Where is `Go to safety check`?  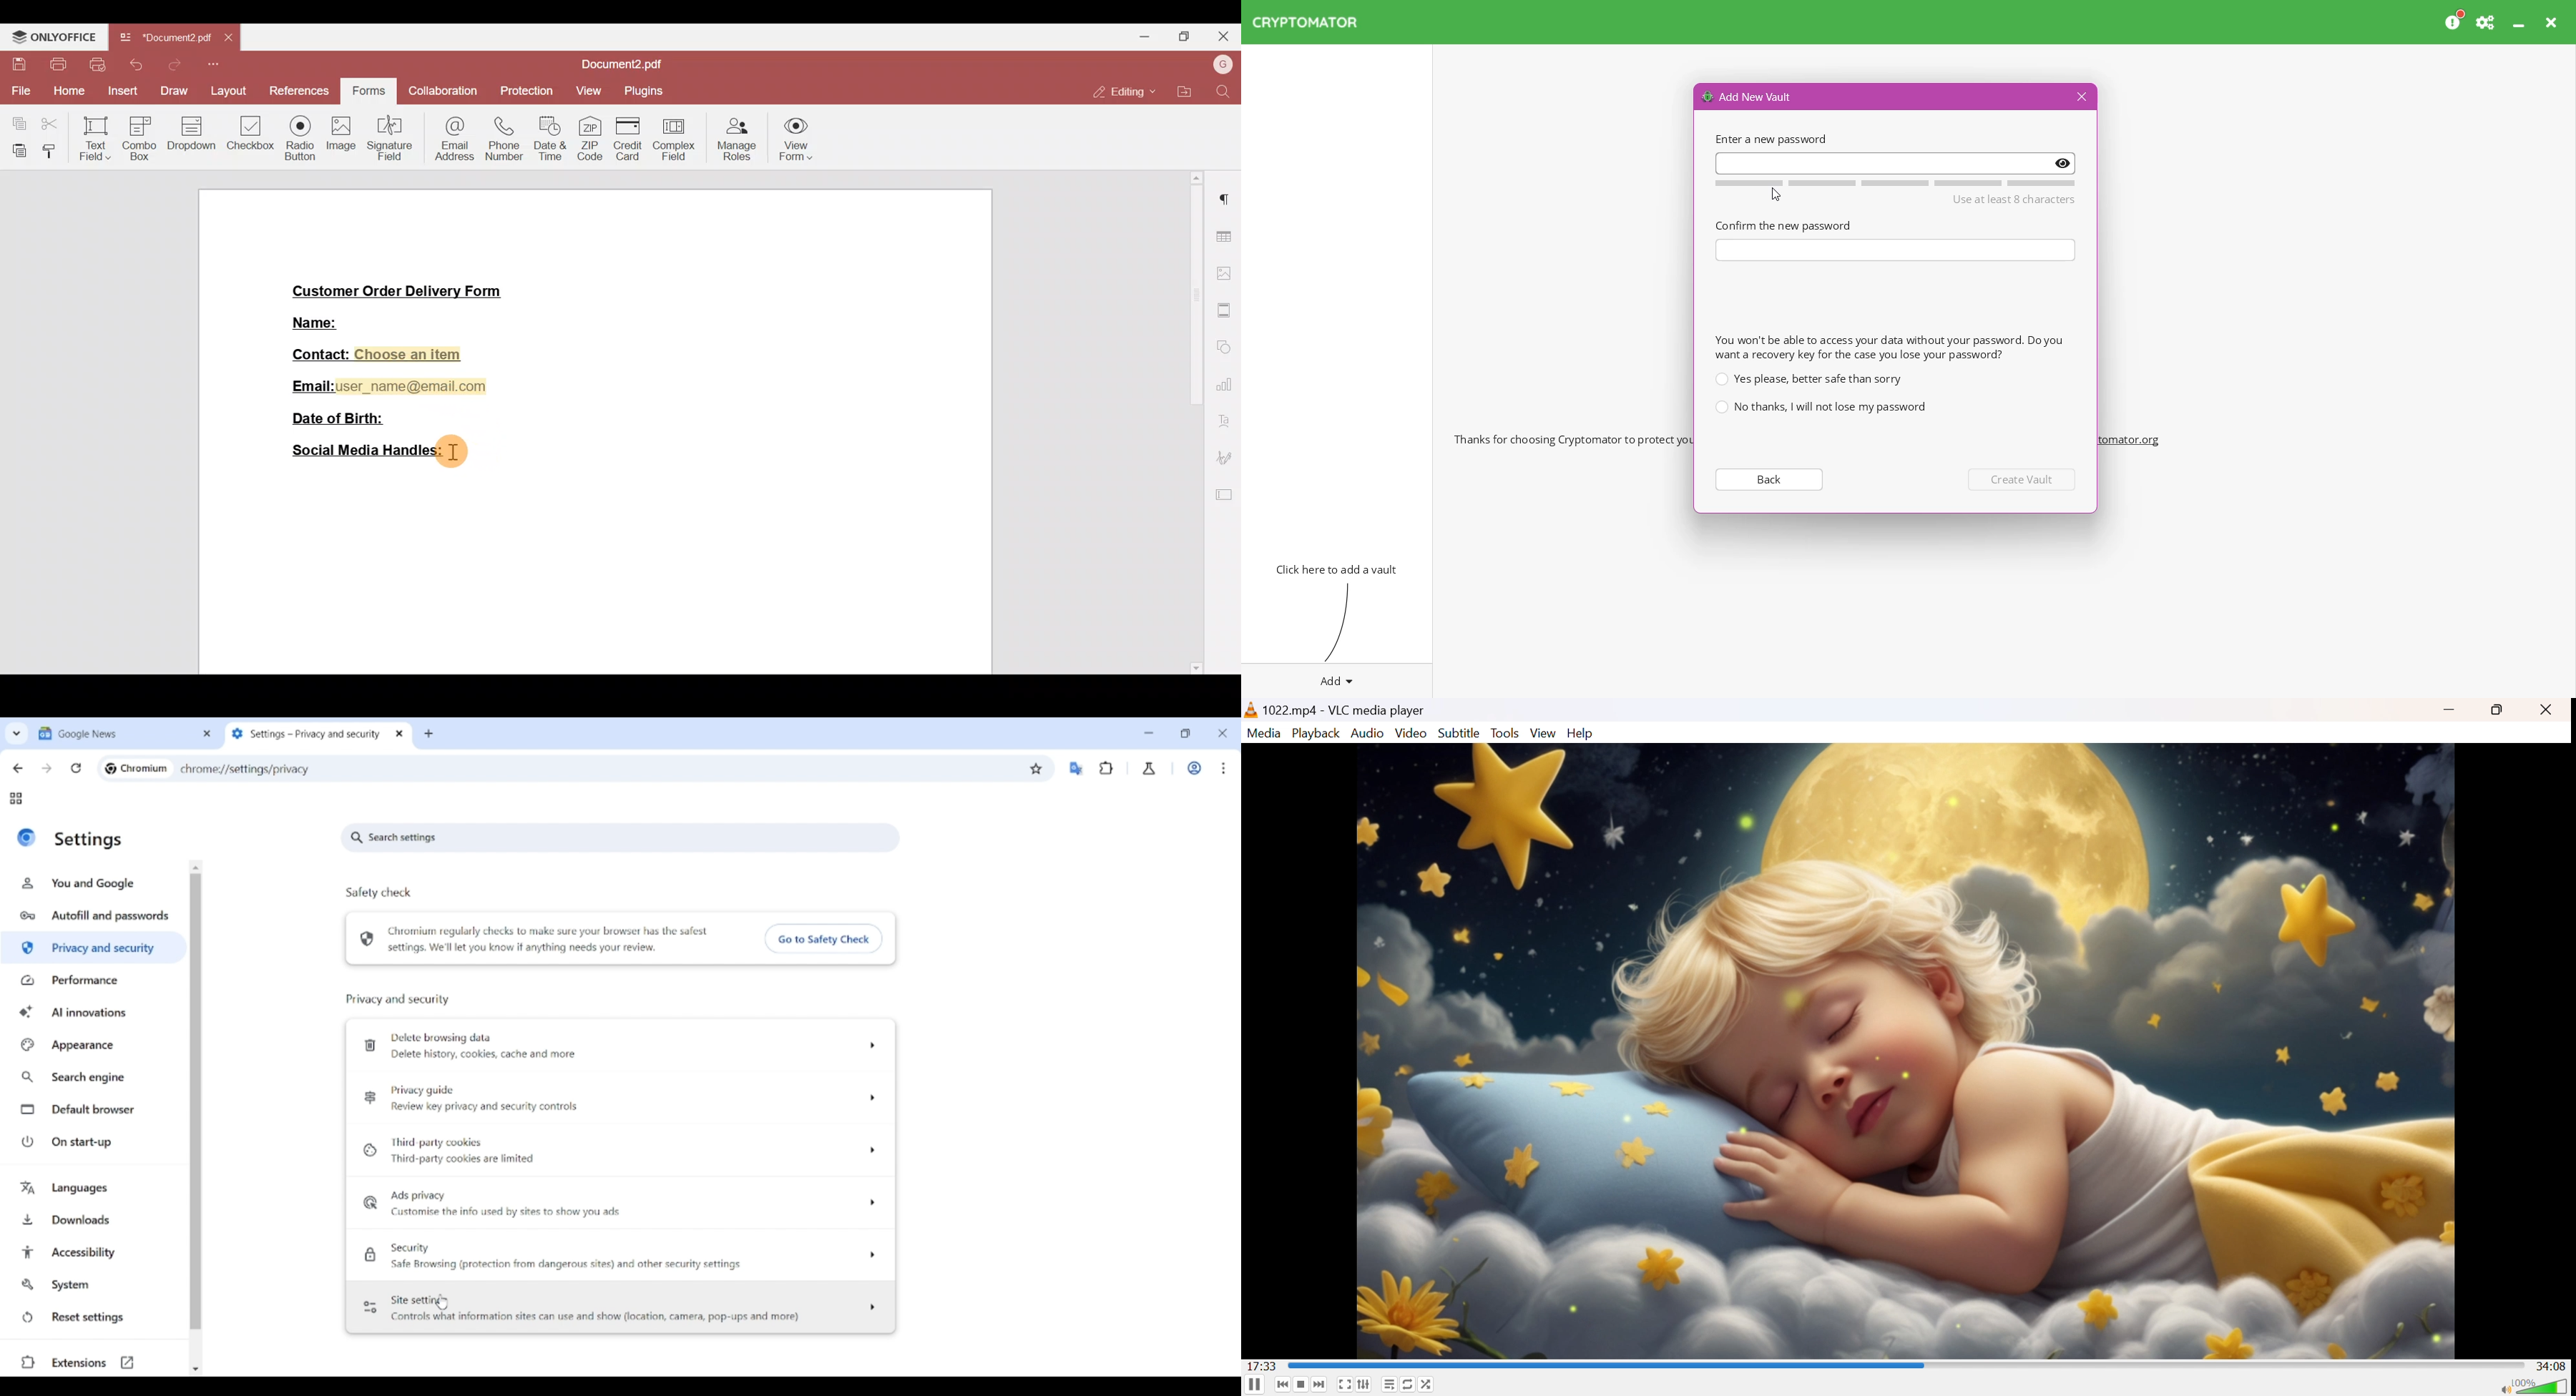
Go to safety check is located at coordinates (824, 938).